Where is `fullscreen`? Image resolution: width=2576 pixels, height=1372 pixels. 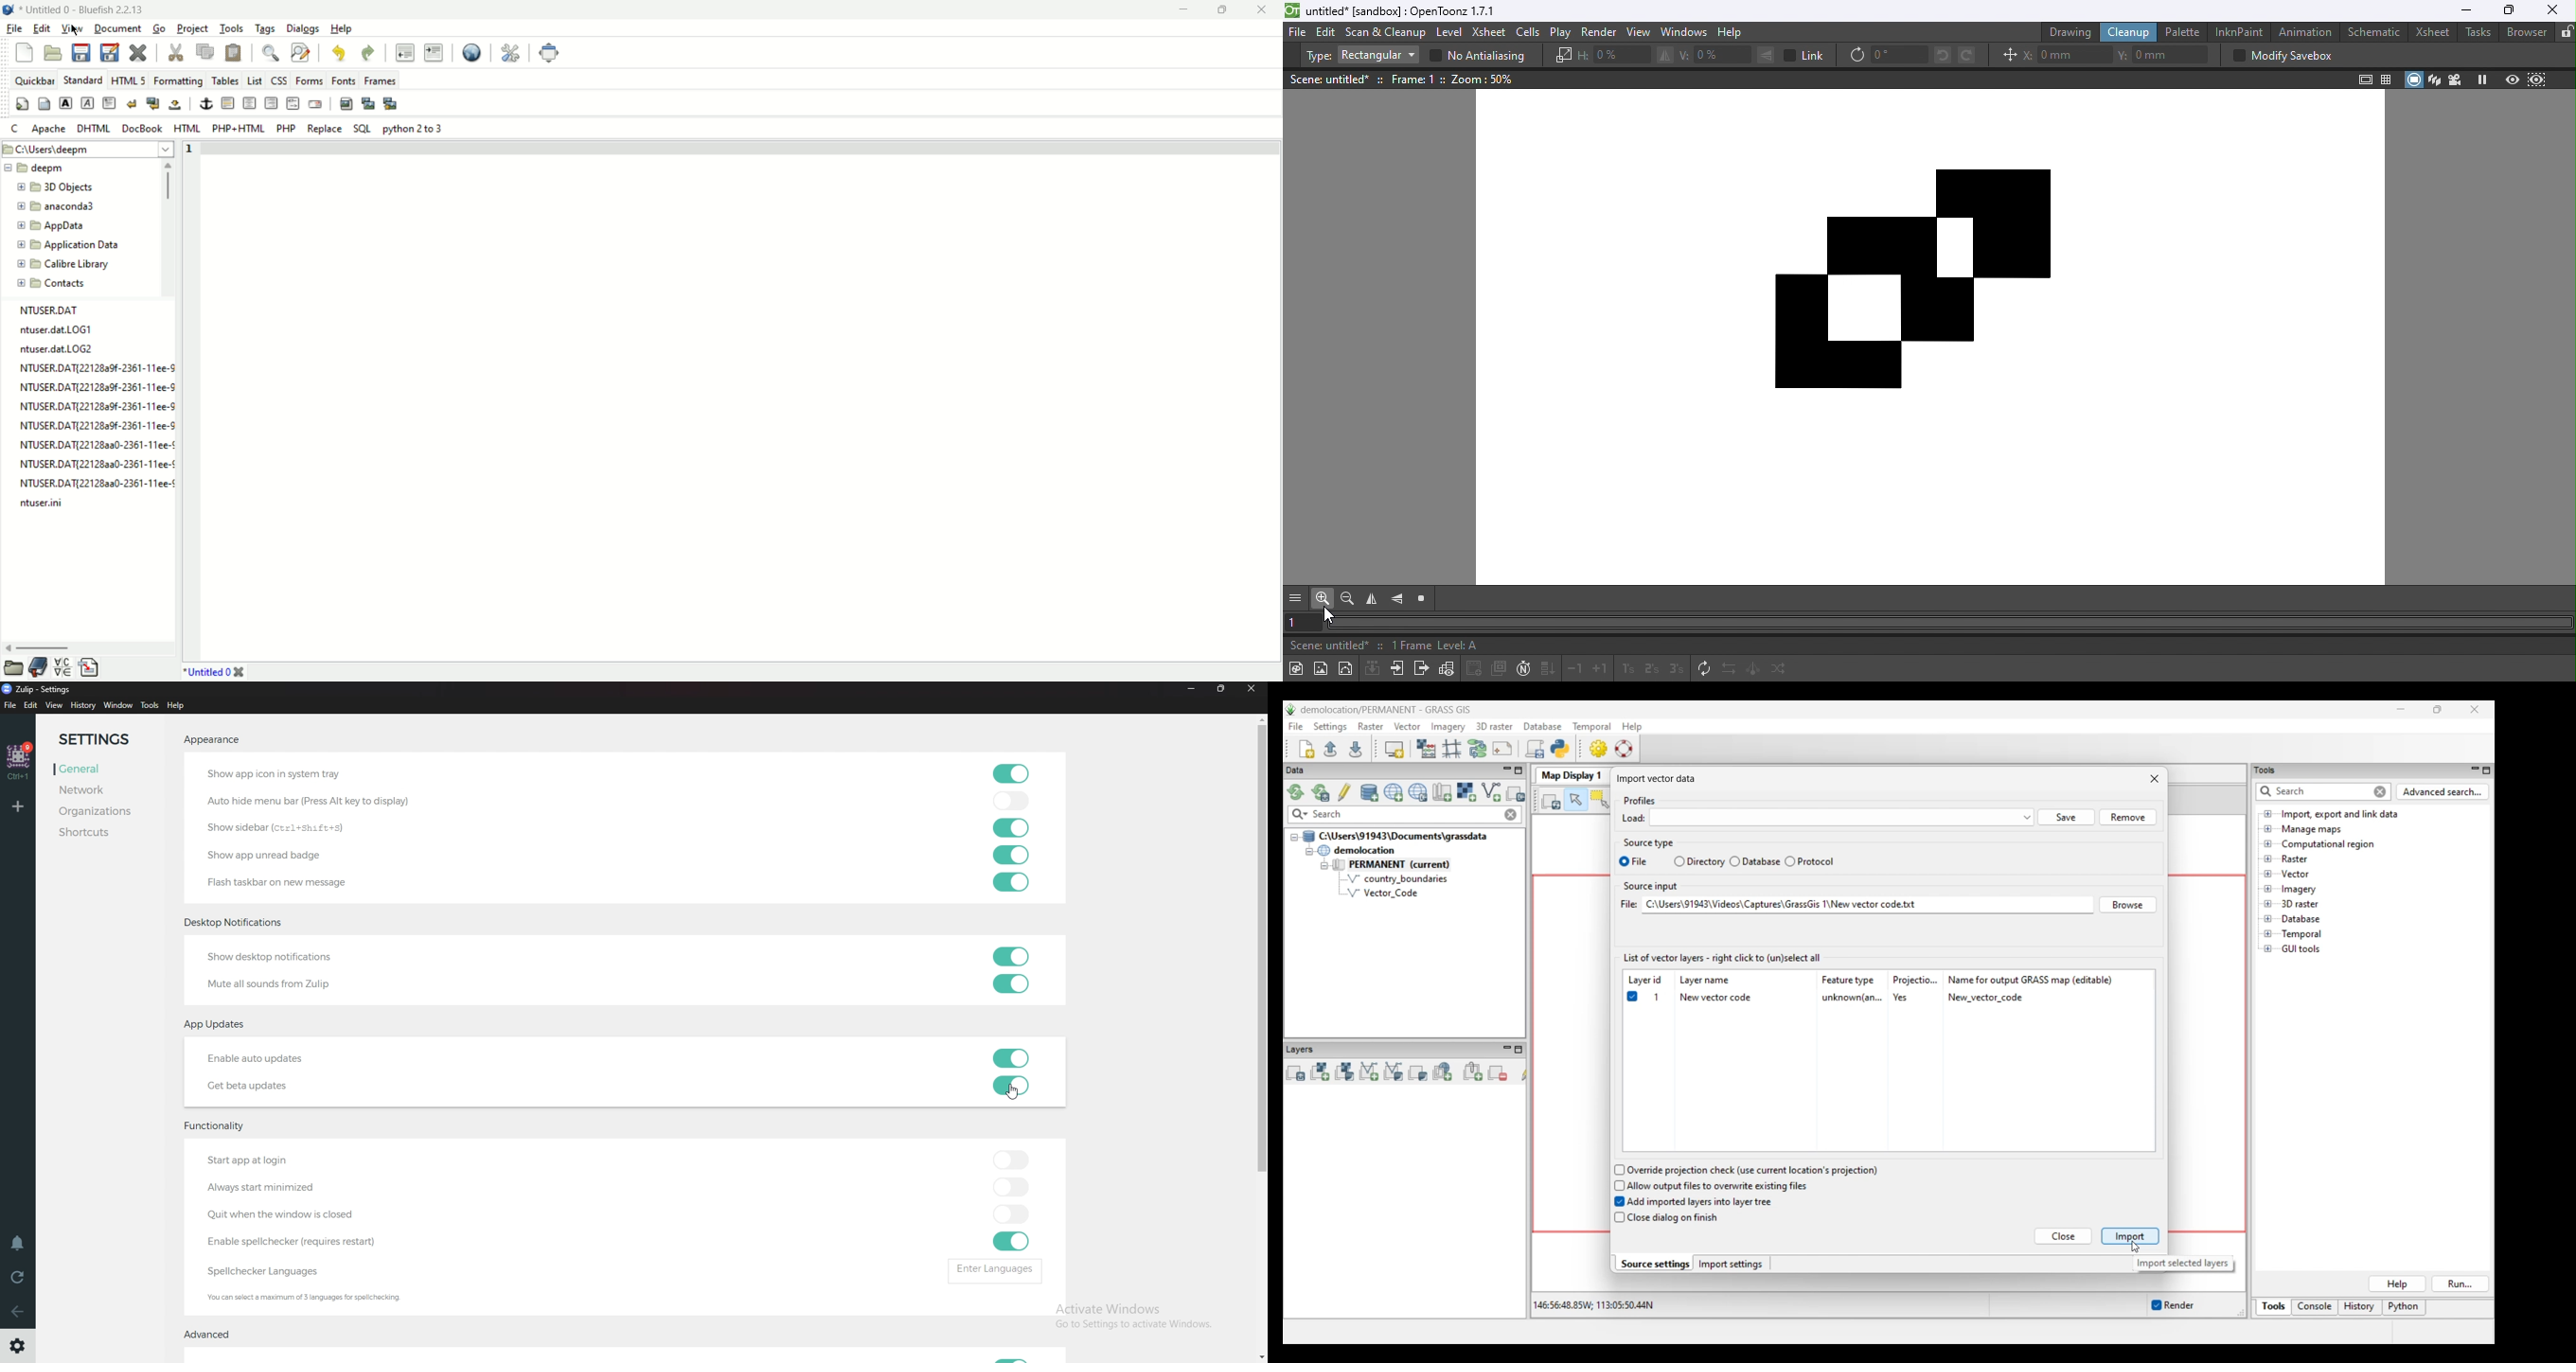 fullscreen is located at coordinates (550, 52).